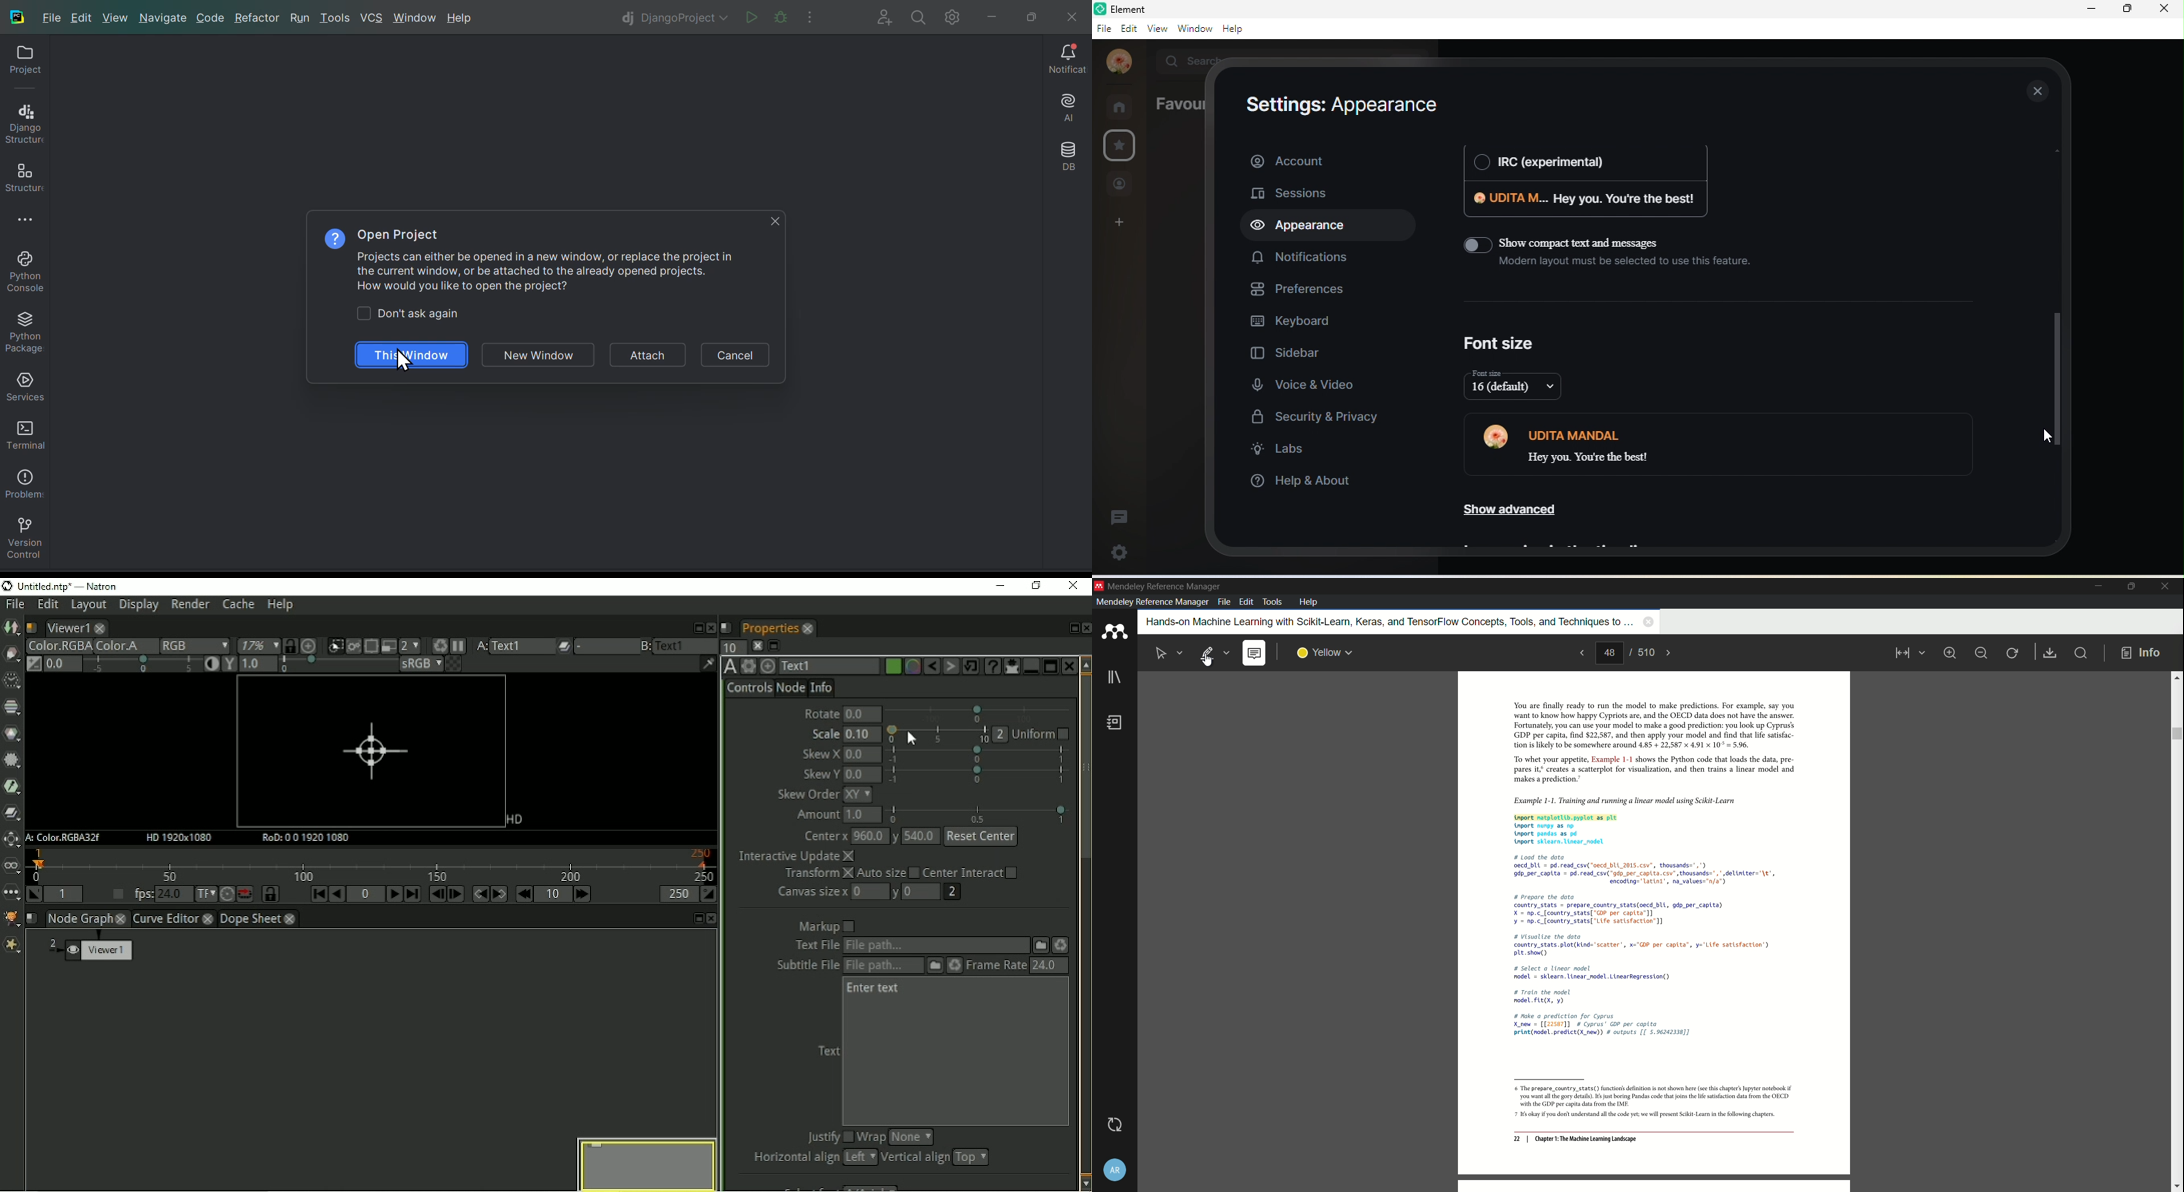 This screenshot has width=2184, height=1204. Describe the element at coordinates (75, 627) in the screenshot. I see `Viewer1` at that location.